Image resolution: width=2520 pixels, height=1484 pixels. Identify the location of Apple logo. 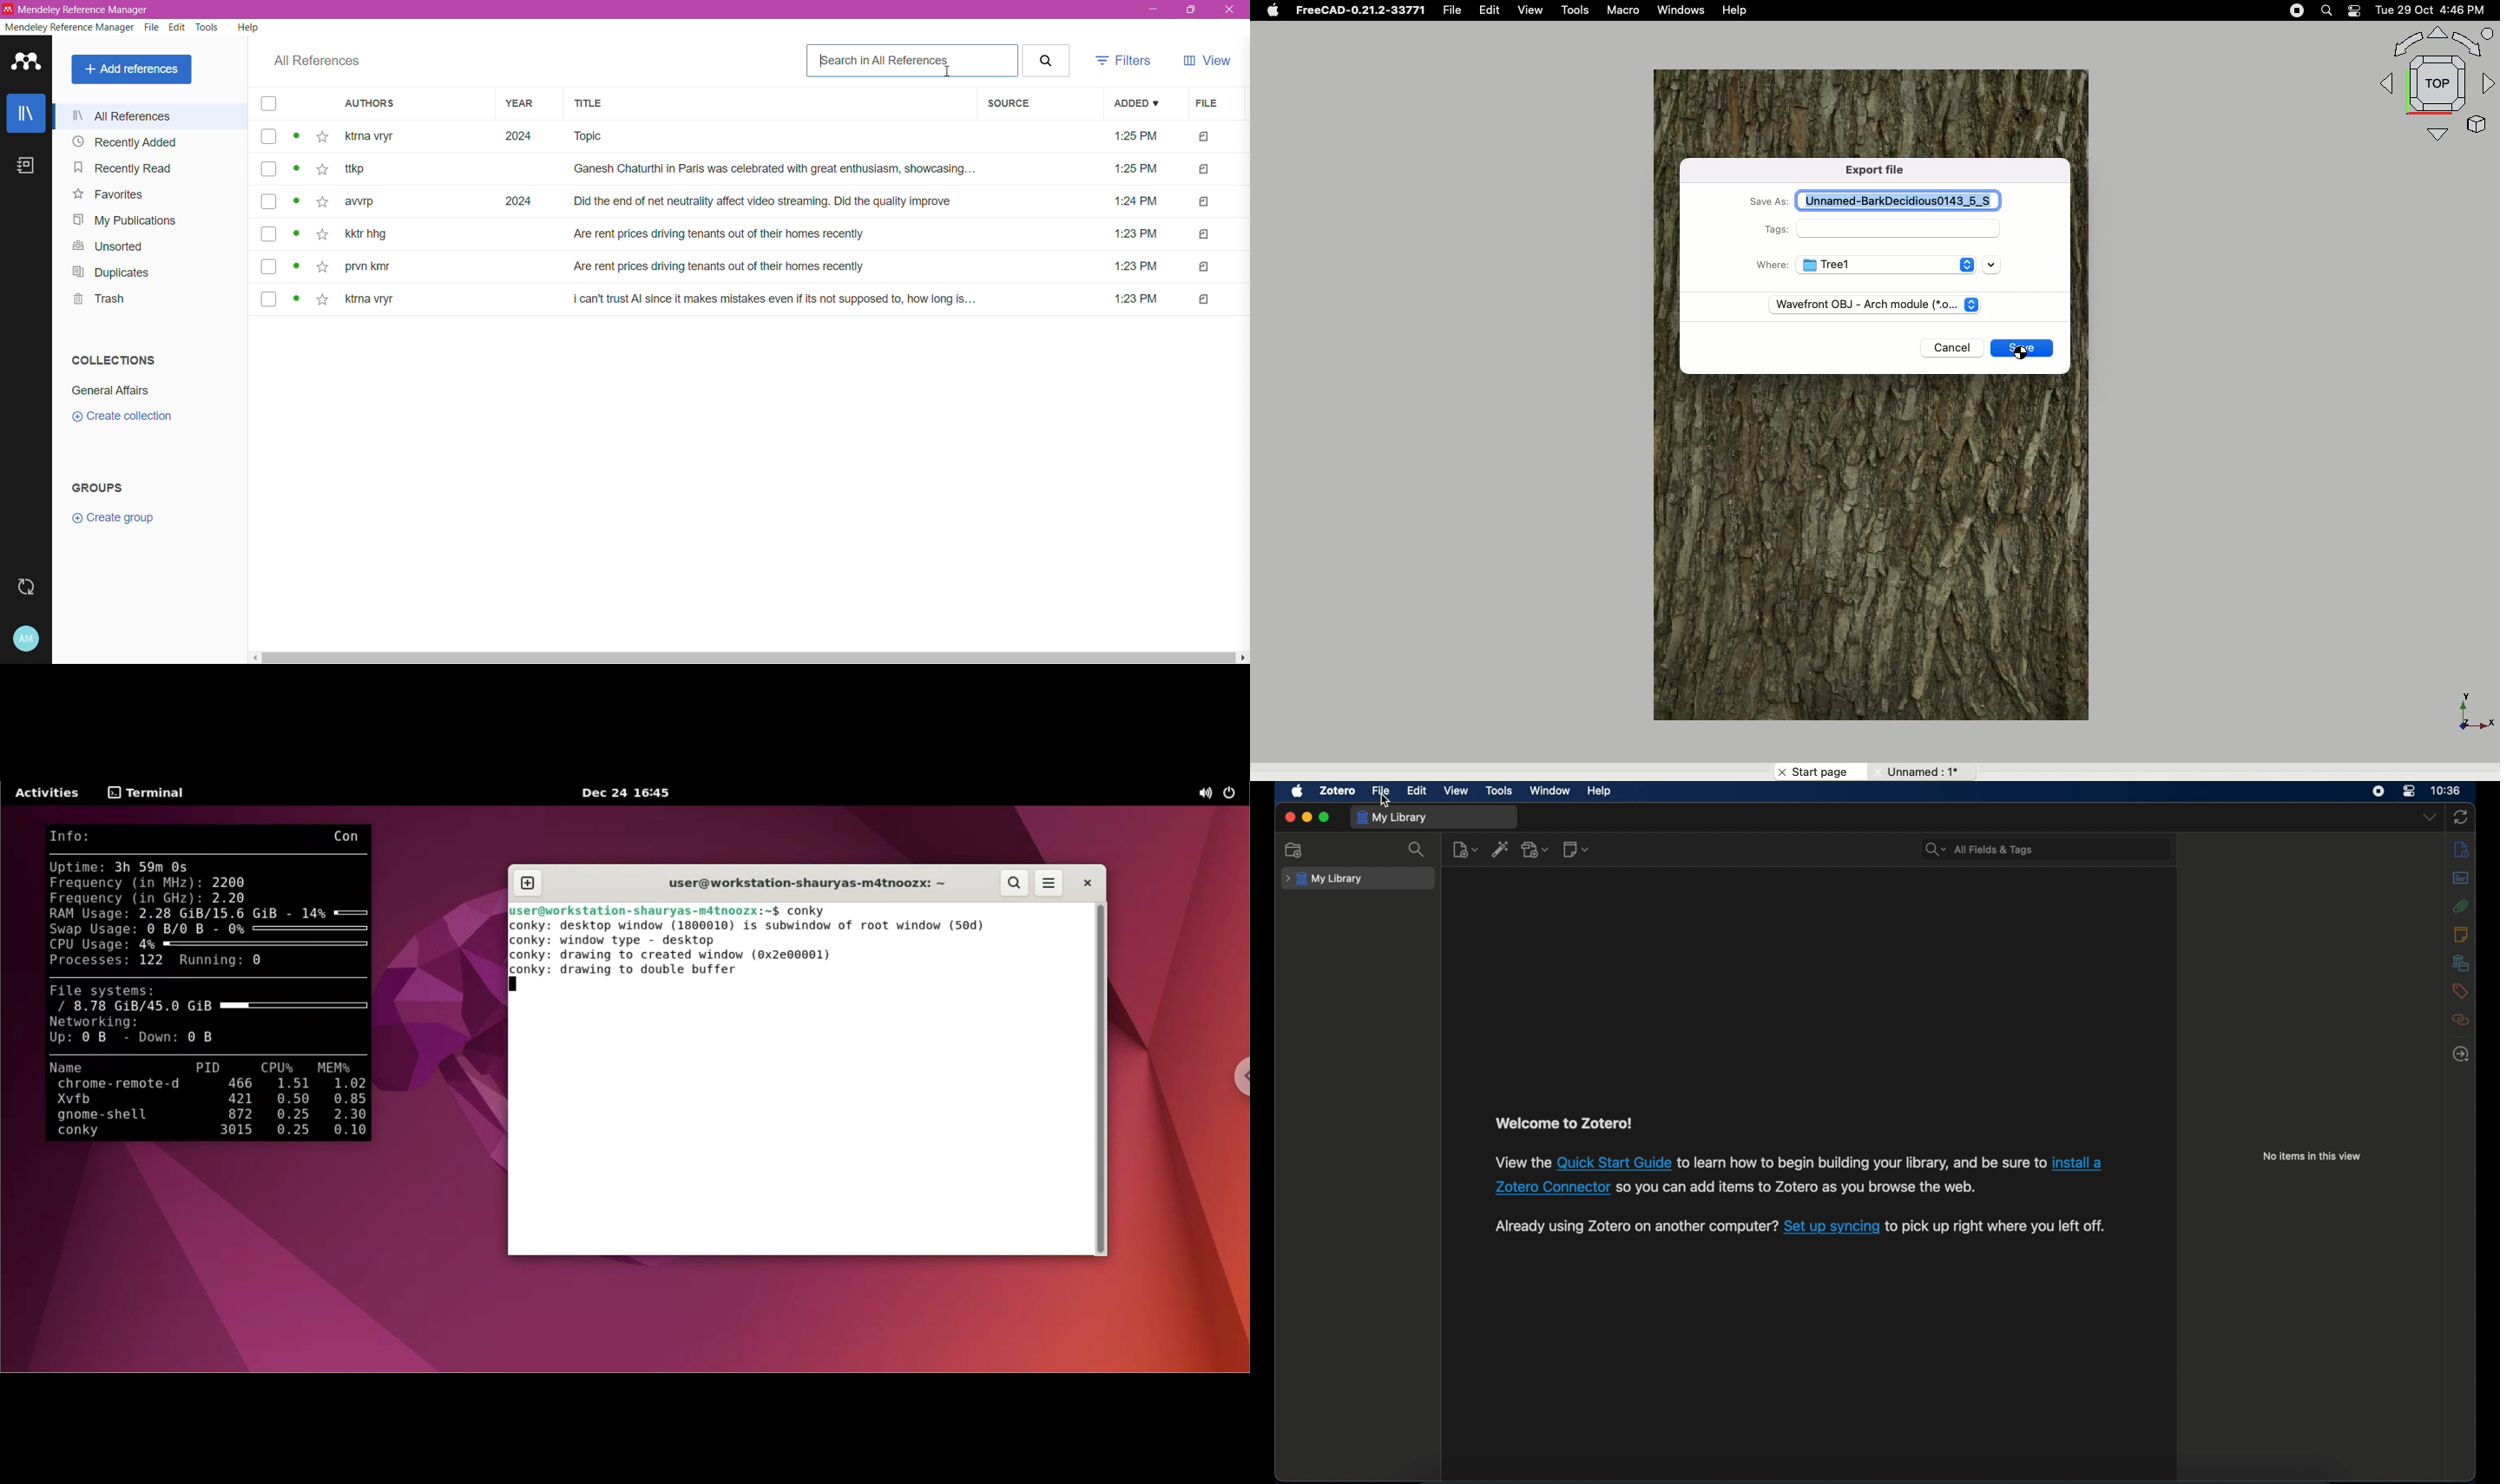
(1272, 10).